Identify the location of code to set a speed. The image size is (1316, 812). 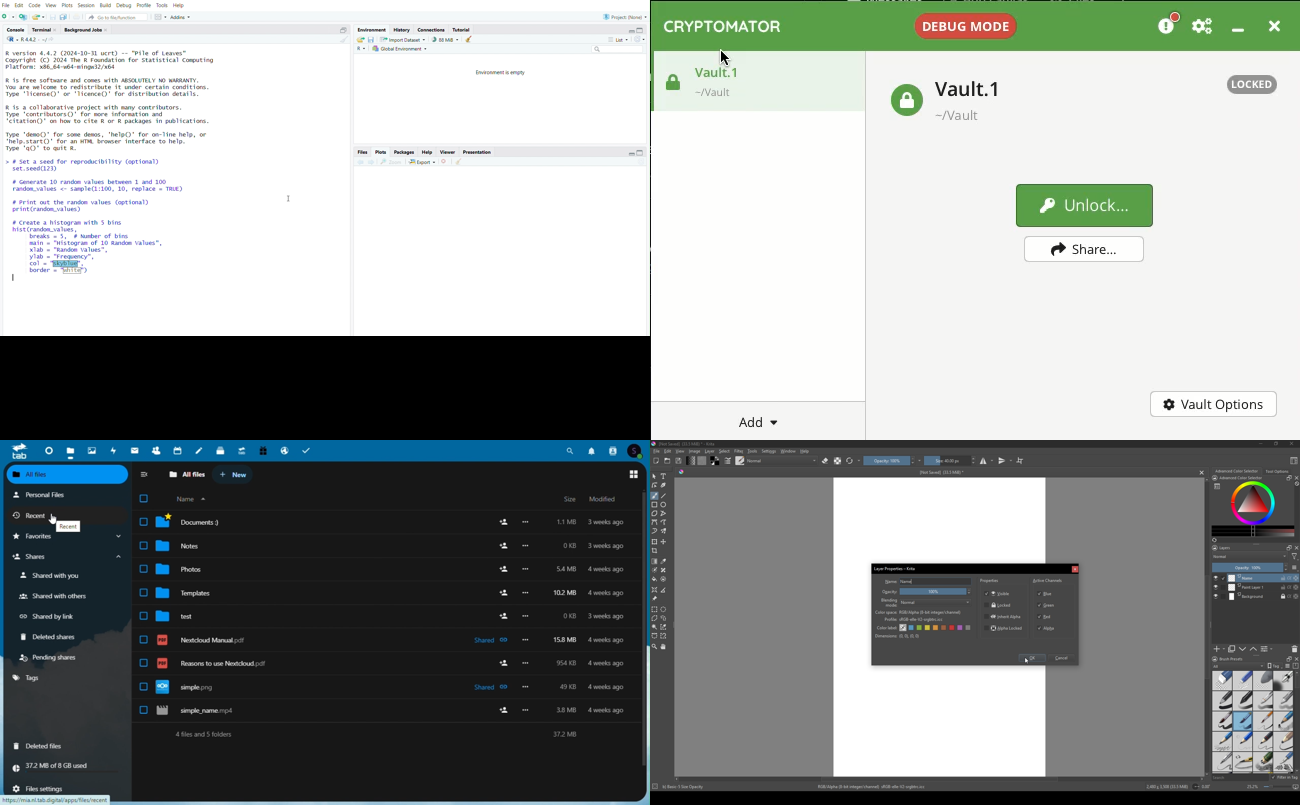
(94, 166).